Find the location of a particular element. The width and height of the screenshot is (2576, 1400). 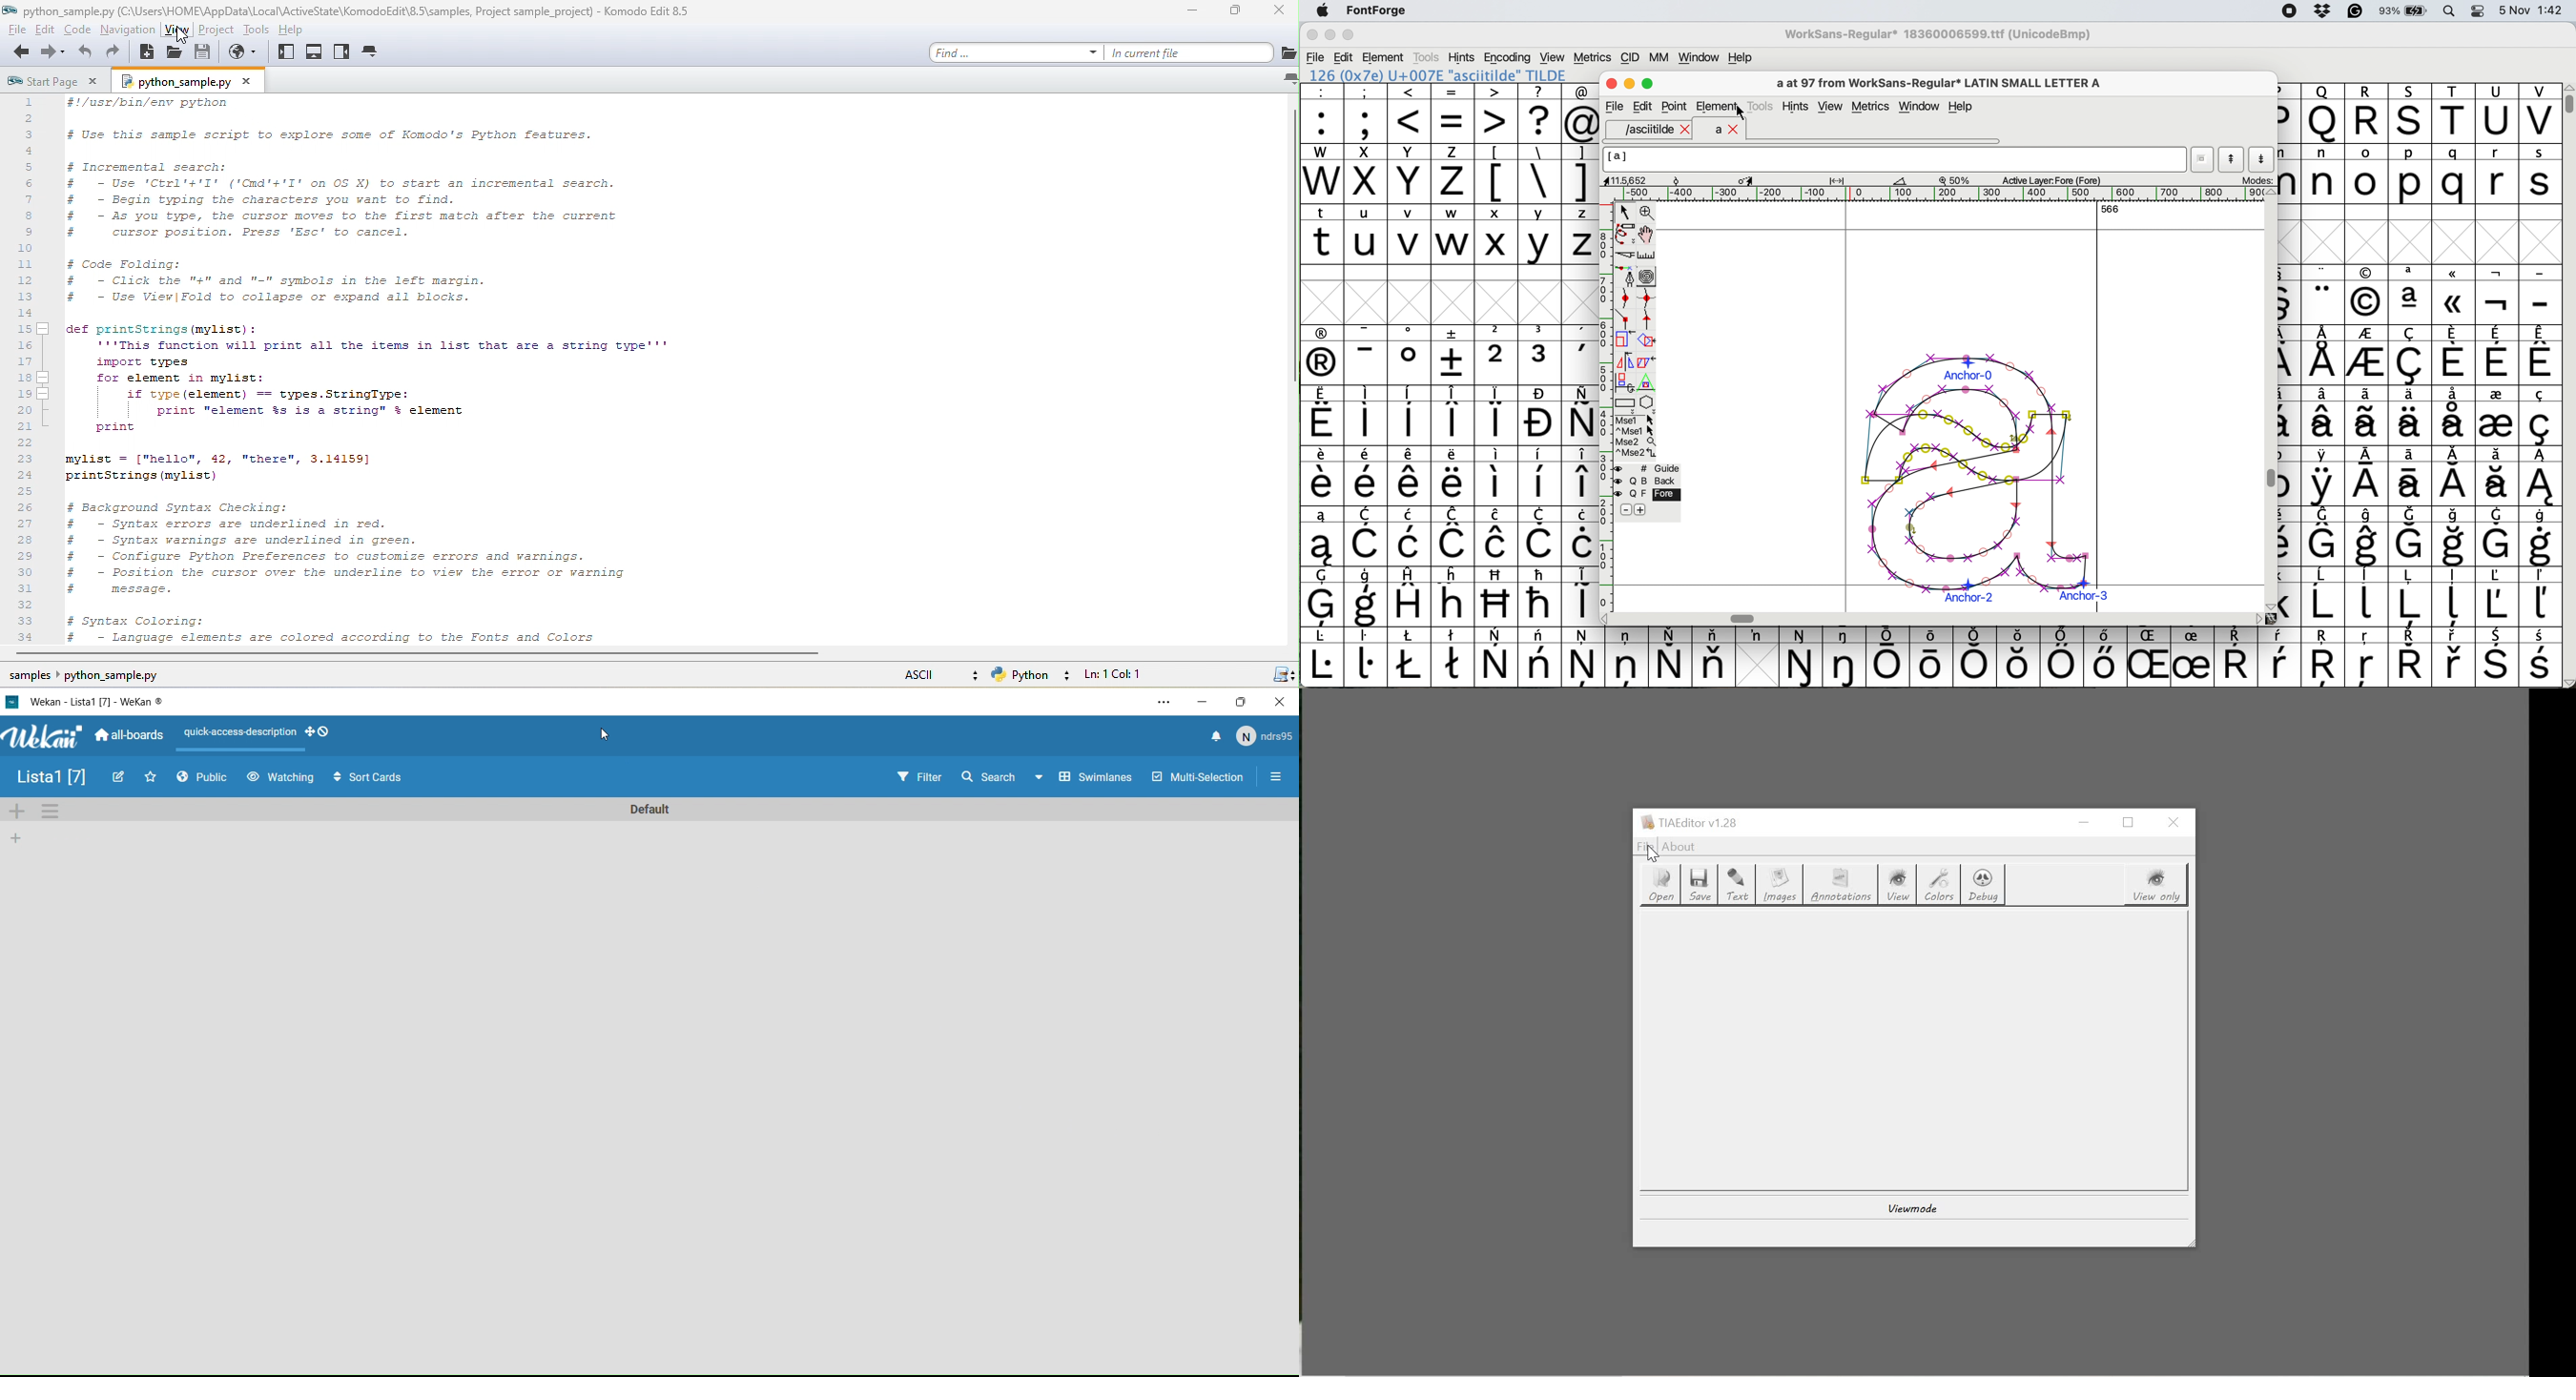

scale selection is located at coordinates (1626, 339).